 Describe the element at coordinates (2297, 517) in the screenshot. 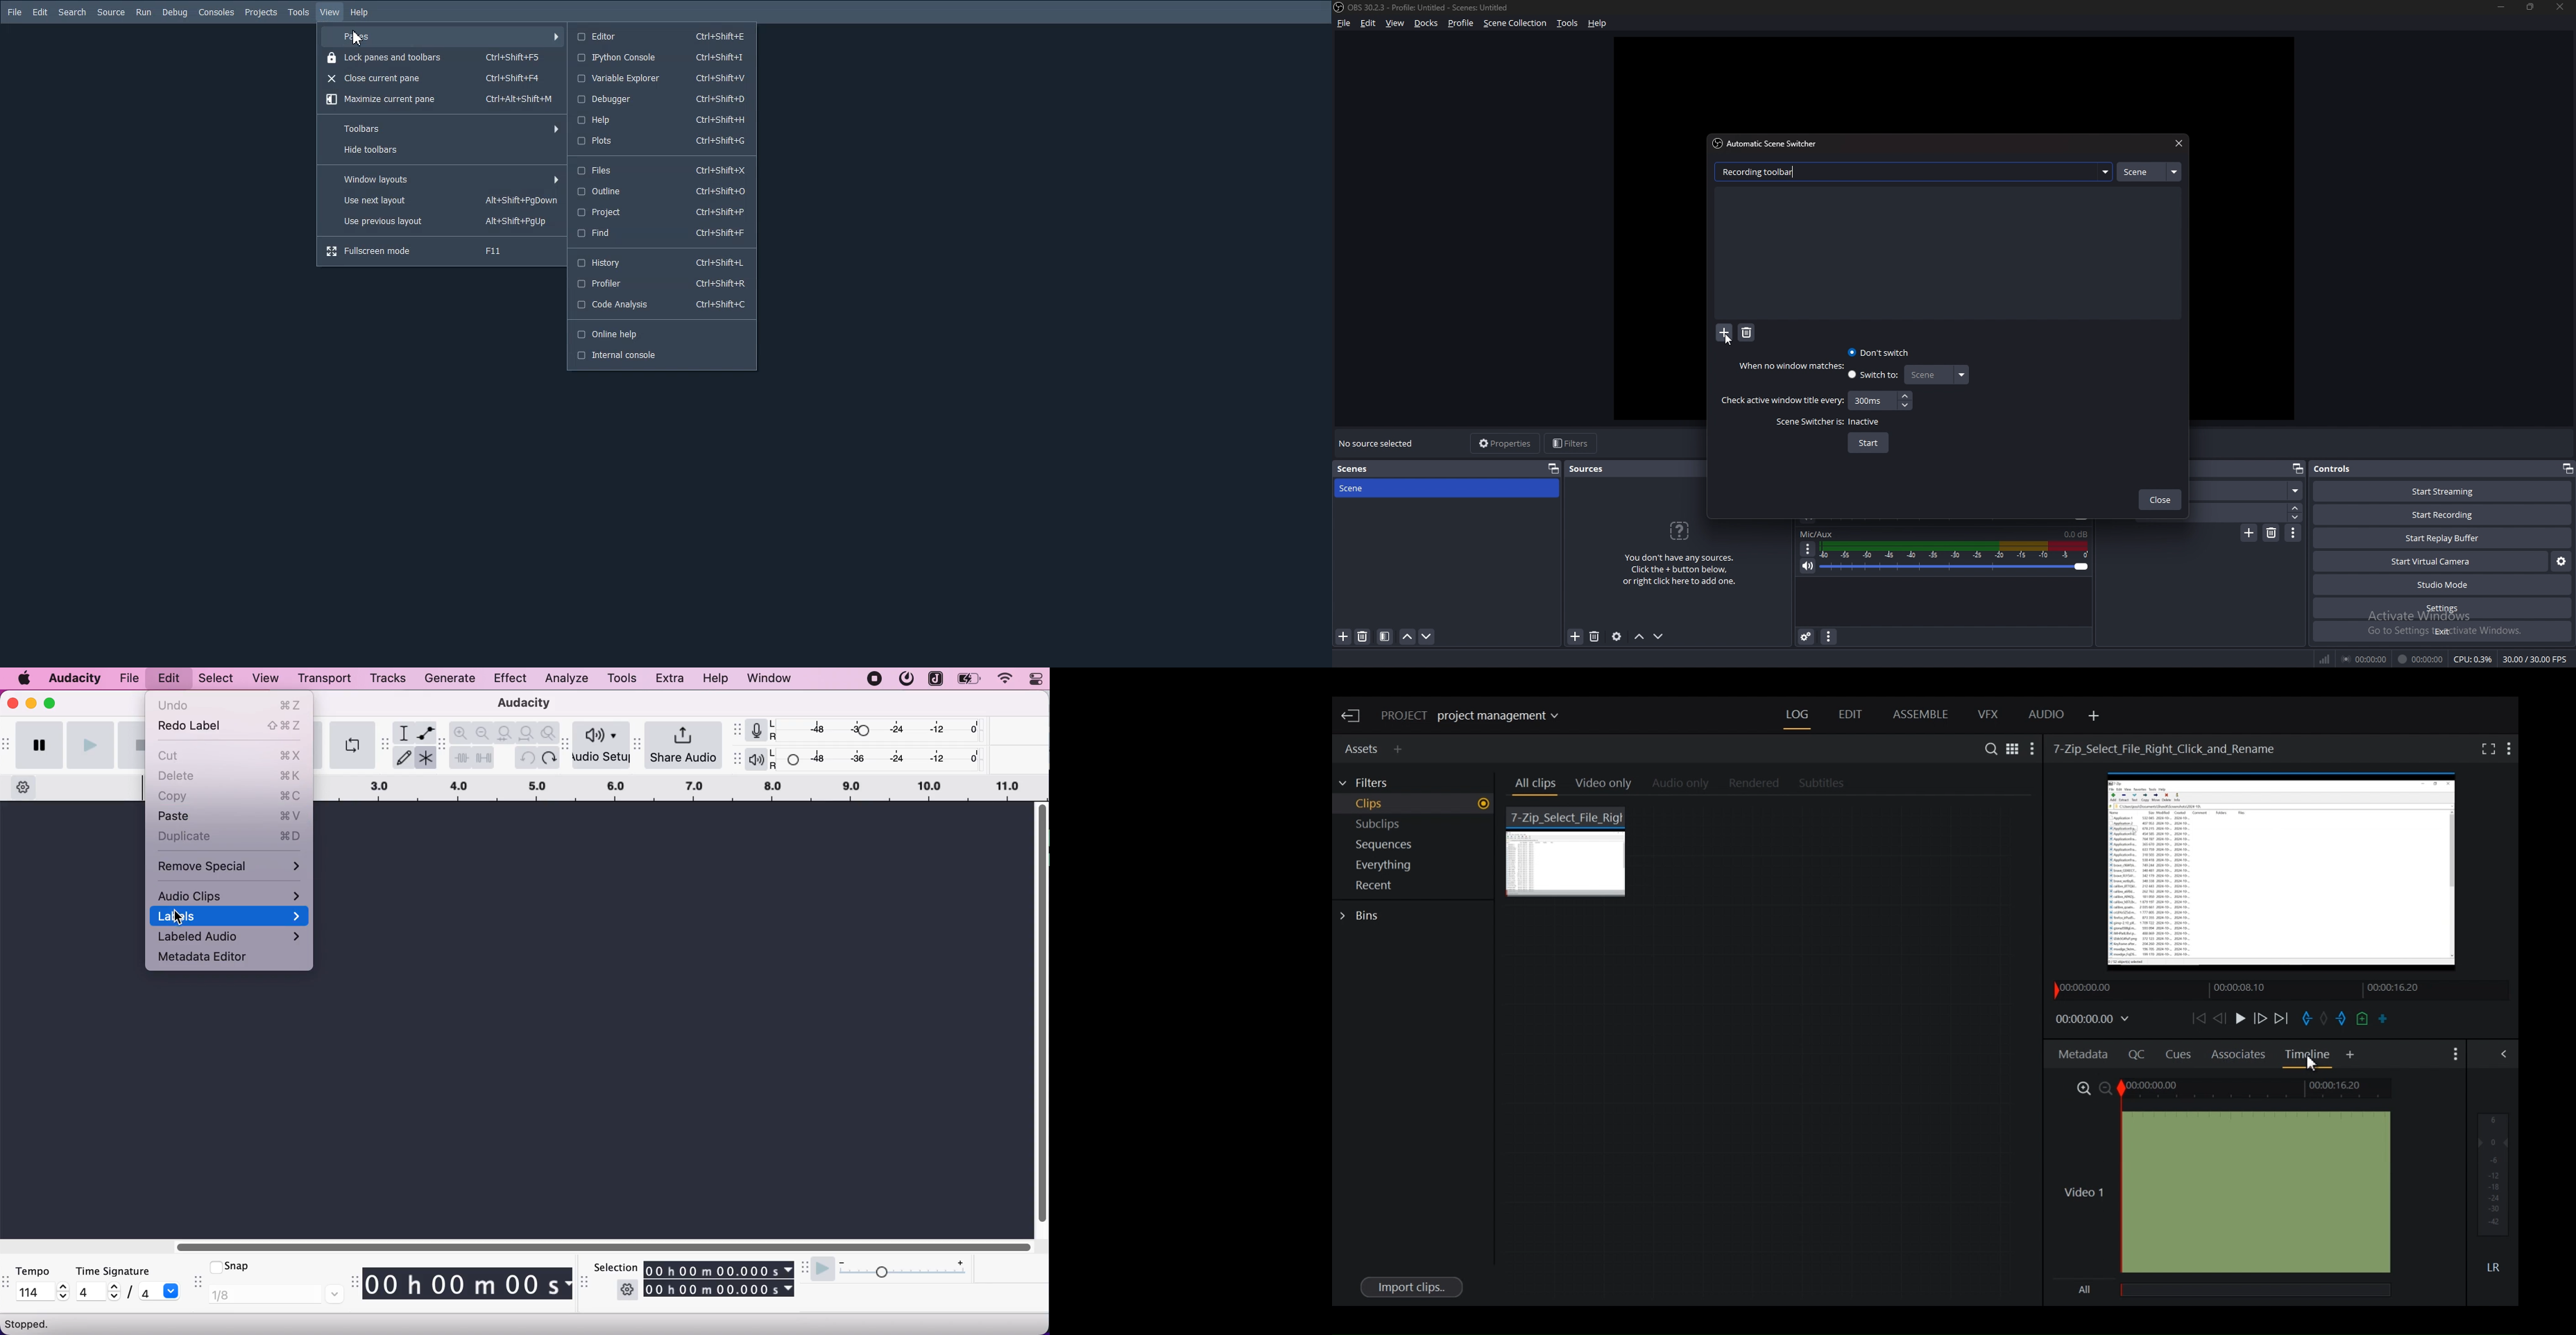

I see `decrease duration` at that location.